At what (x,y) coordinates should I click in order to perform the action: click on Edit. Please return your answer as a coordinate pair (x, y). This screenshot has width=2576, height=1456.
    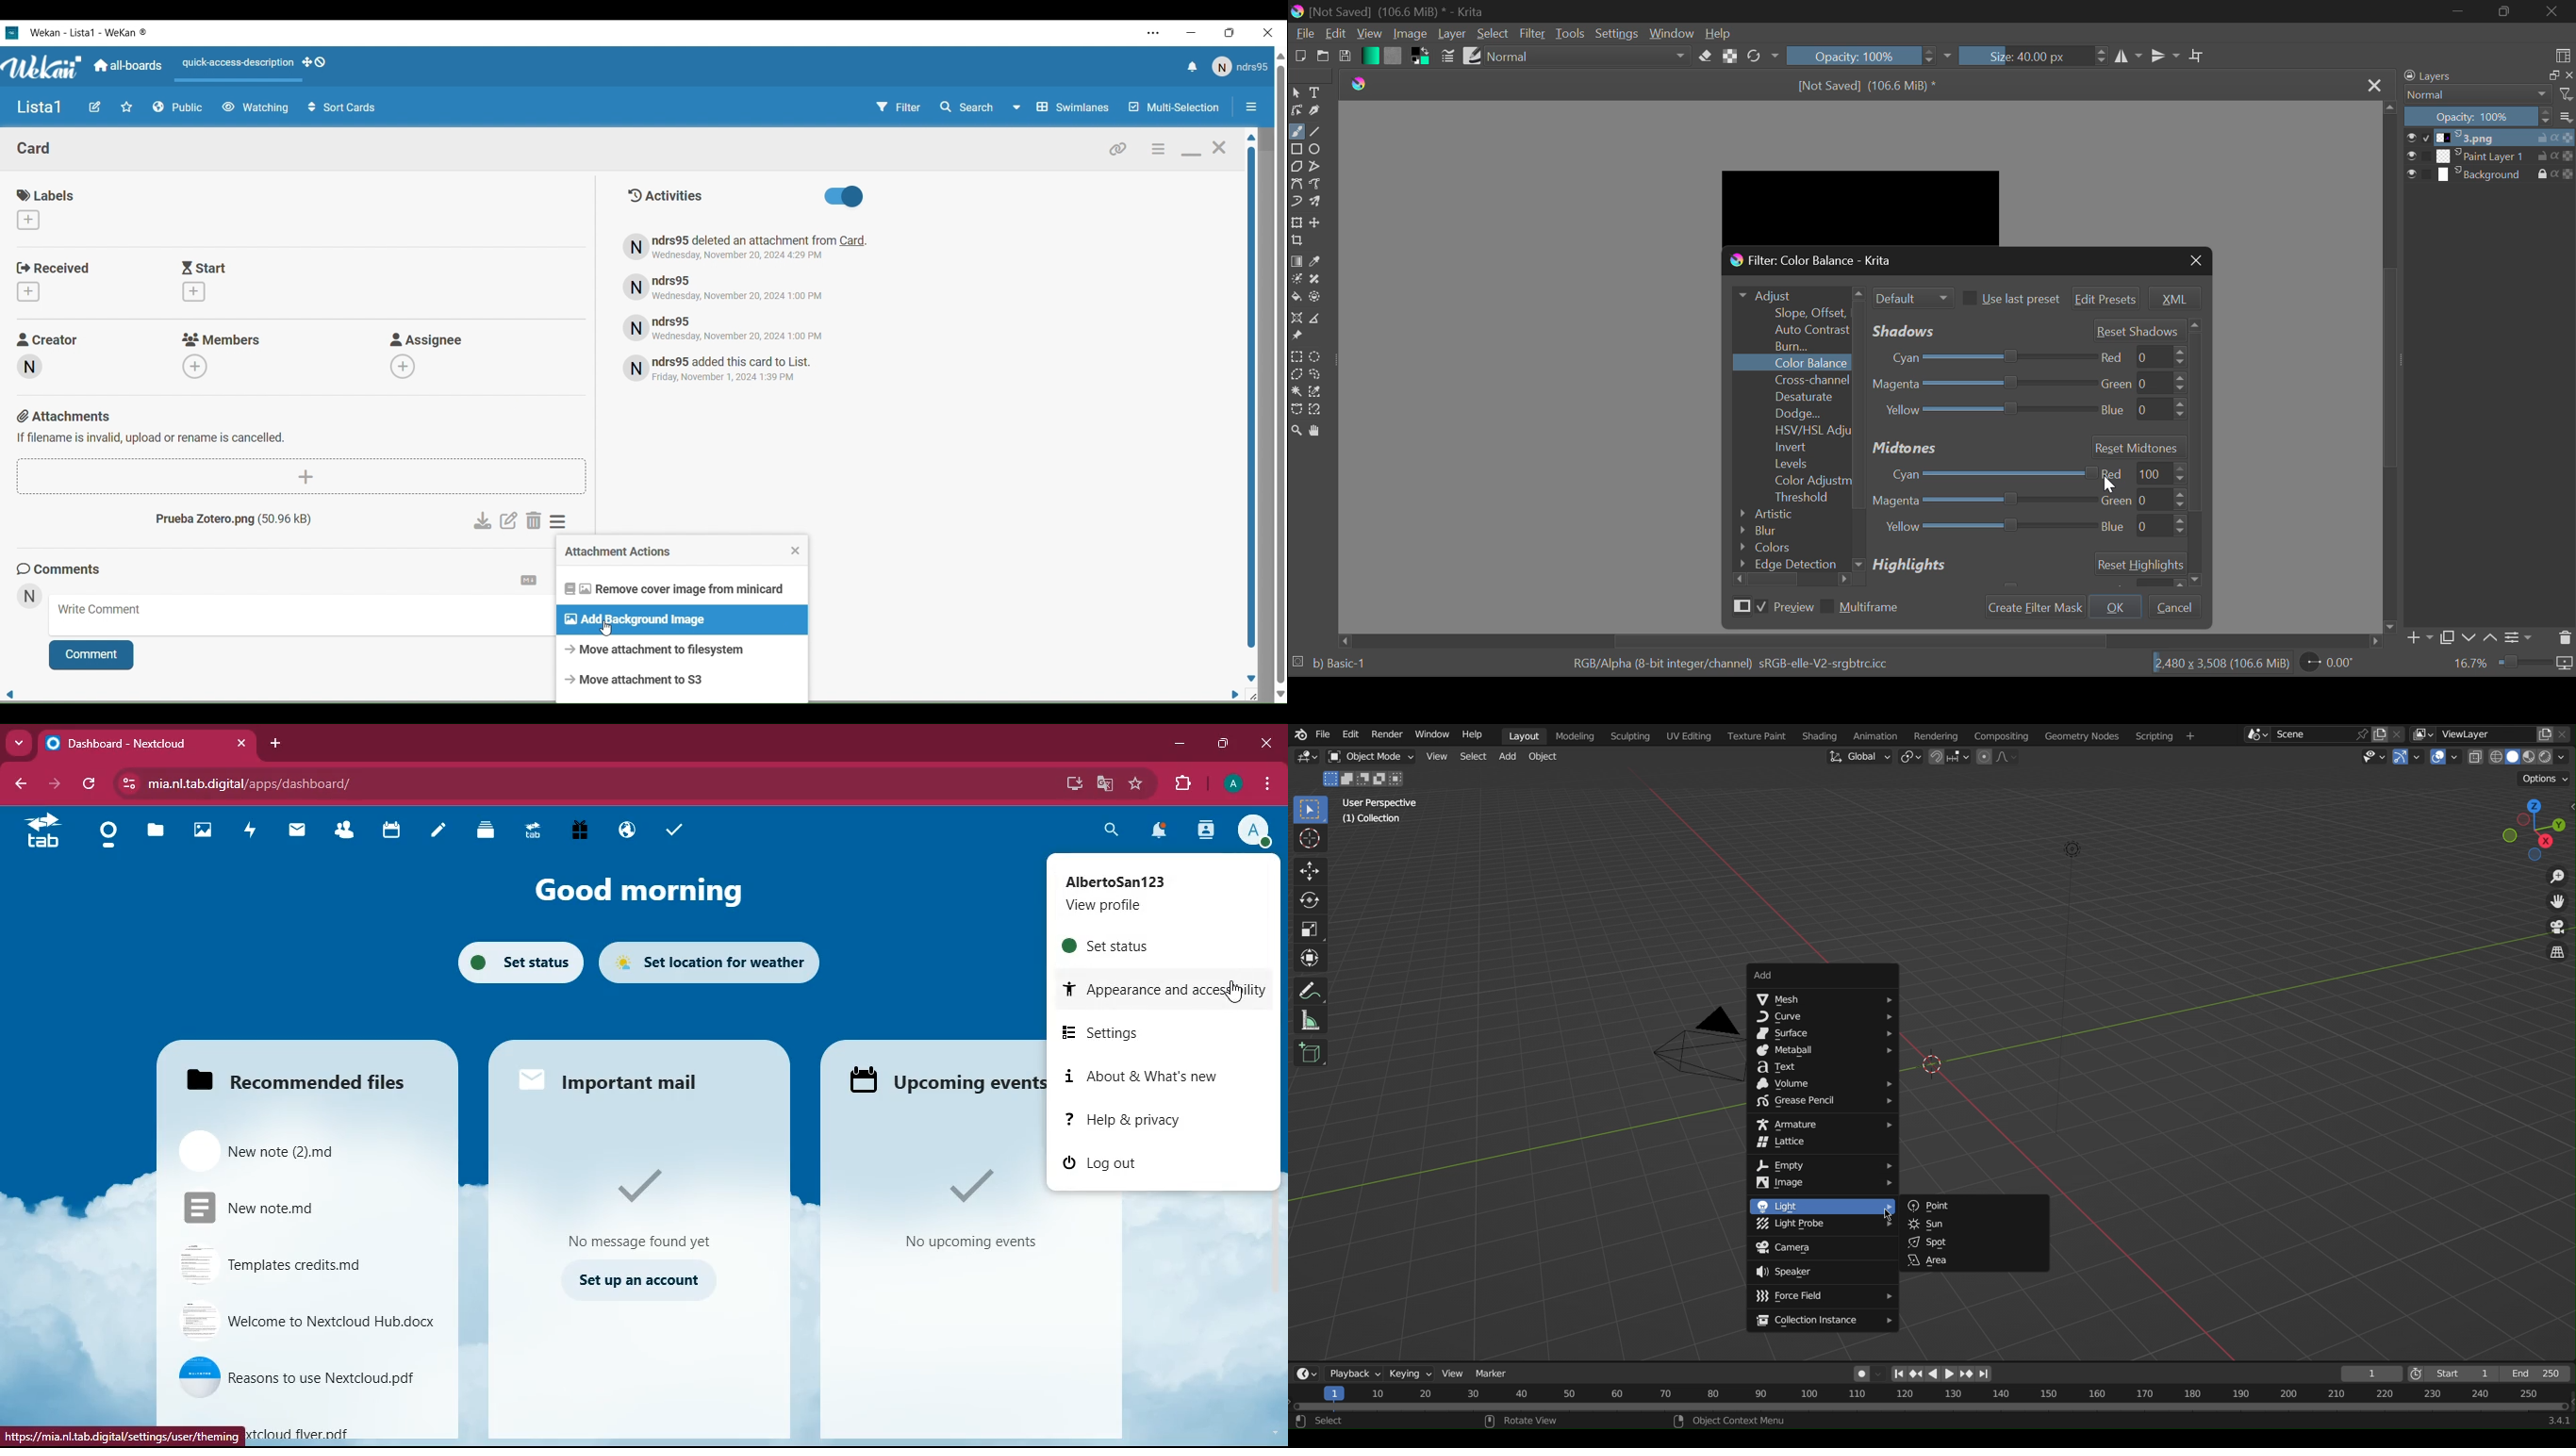
    Looking at the image, I should click on (95, 107).